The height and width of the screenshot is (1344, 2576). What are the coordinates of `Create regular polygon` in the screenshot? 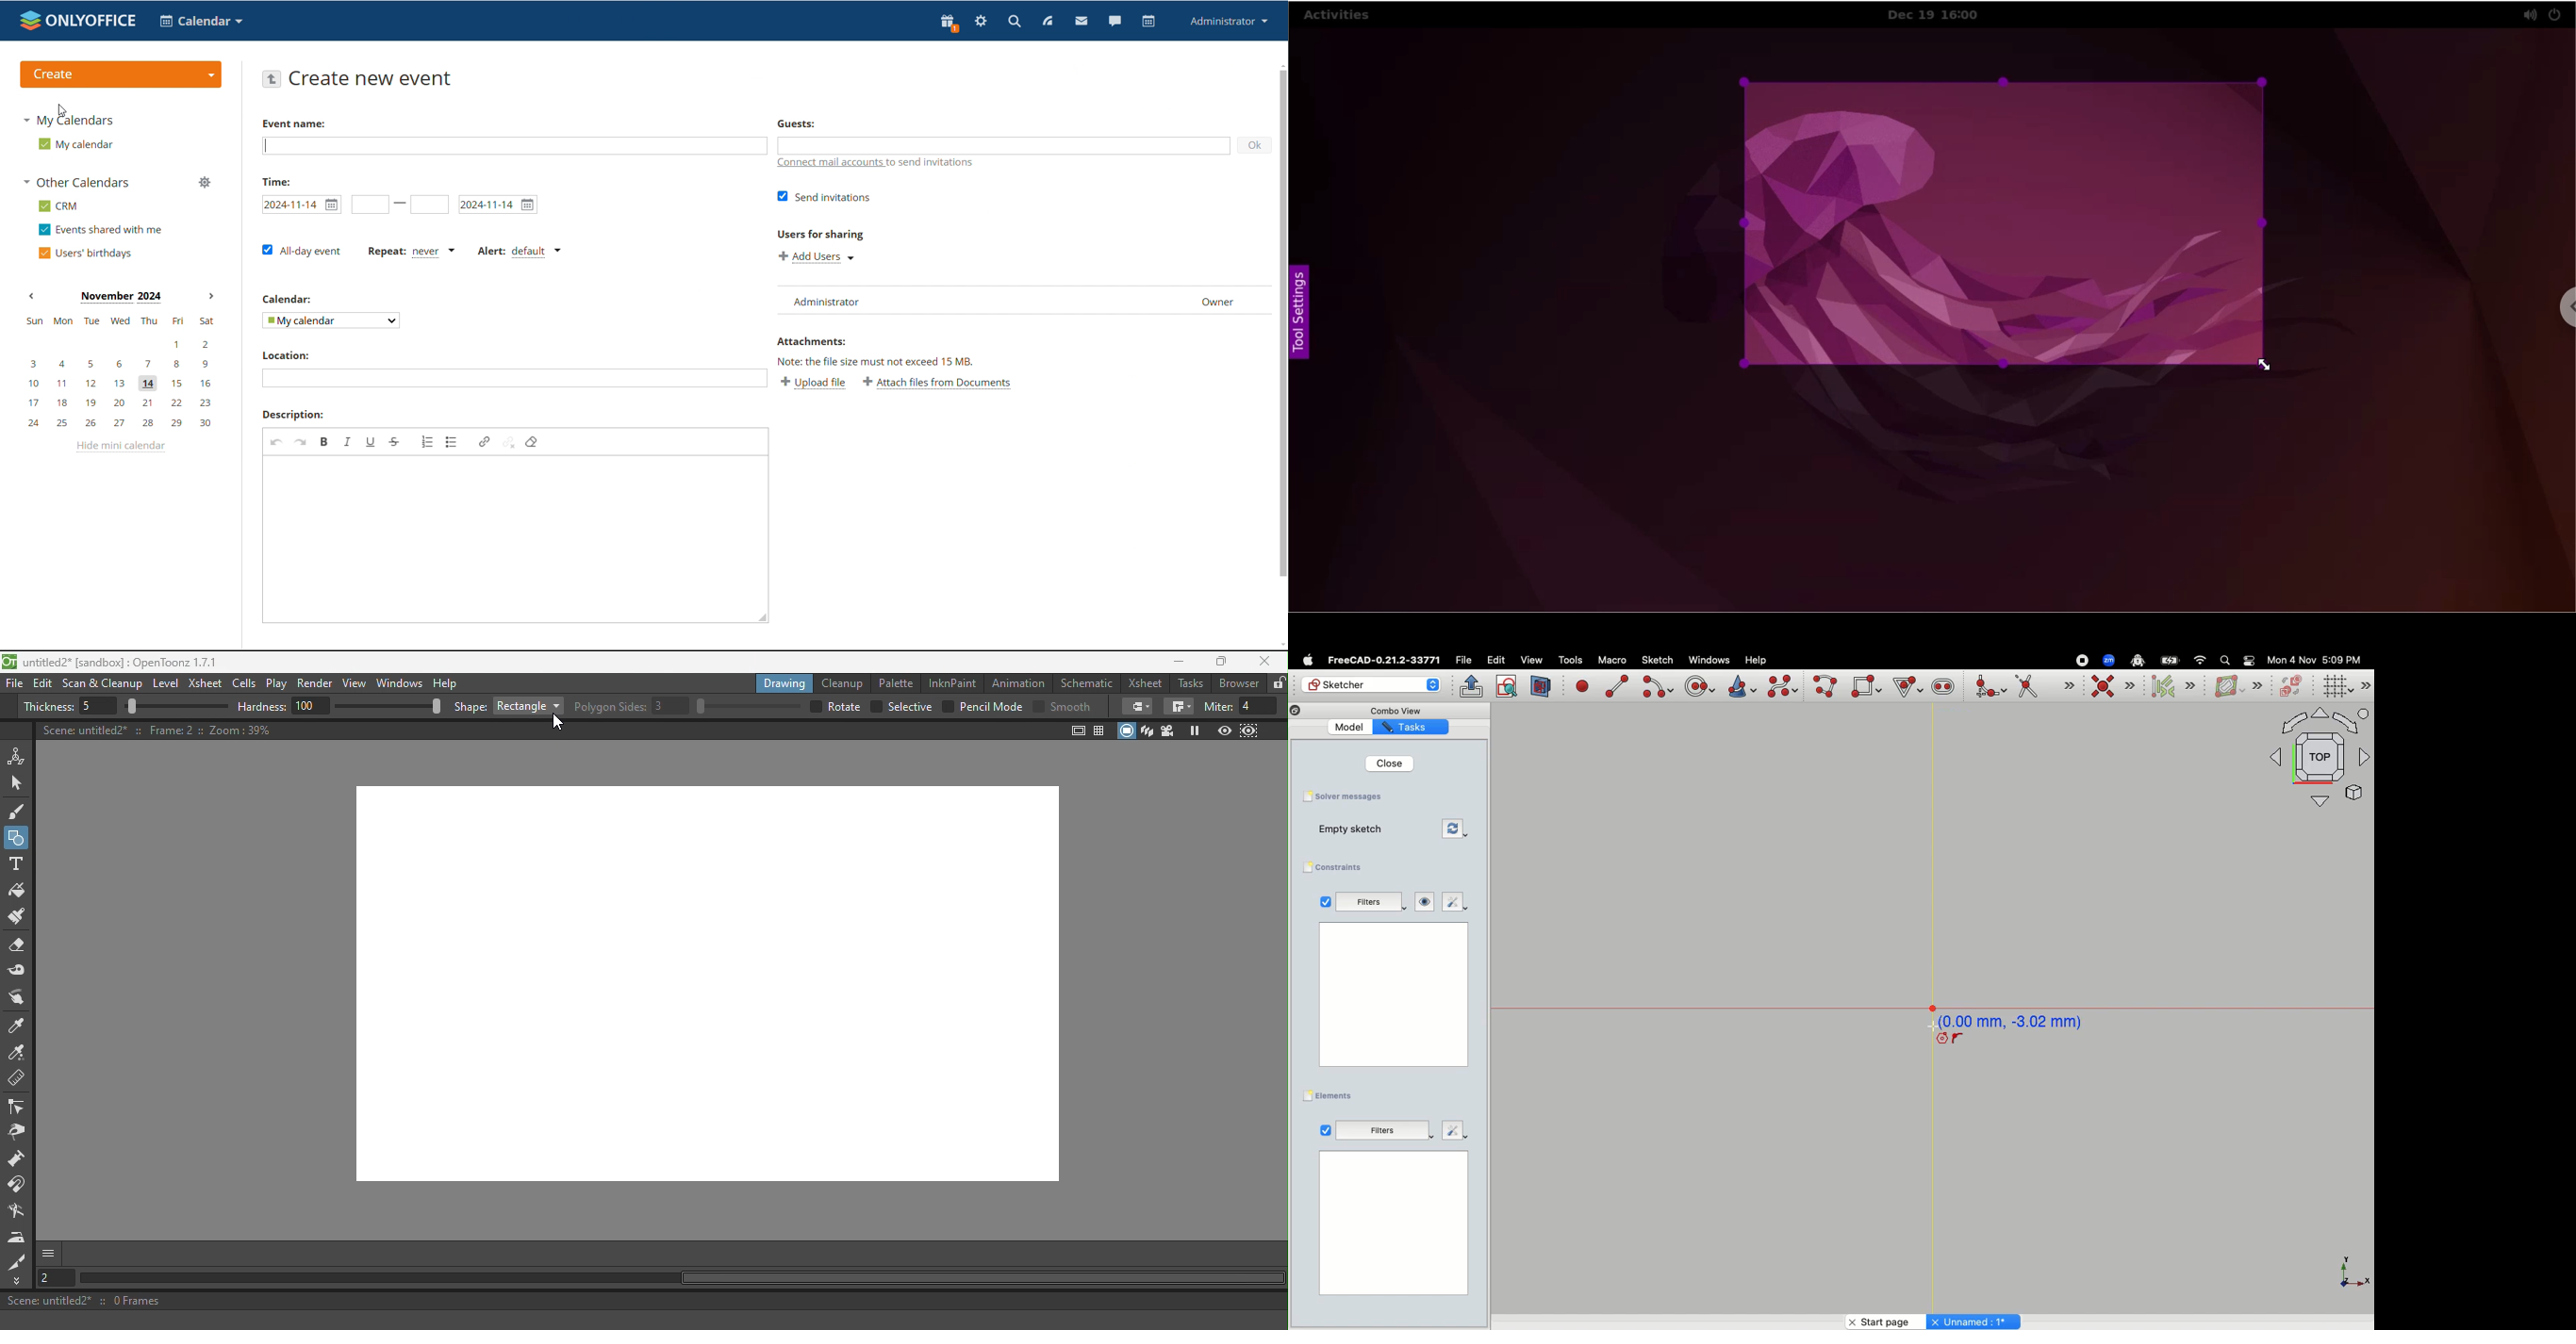 It's located at (1905, 686).